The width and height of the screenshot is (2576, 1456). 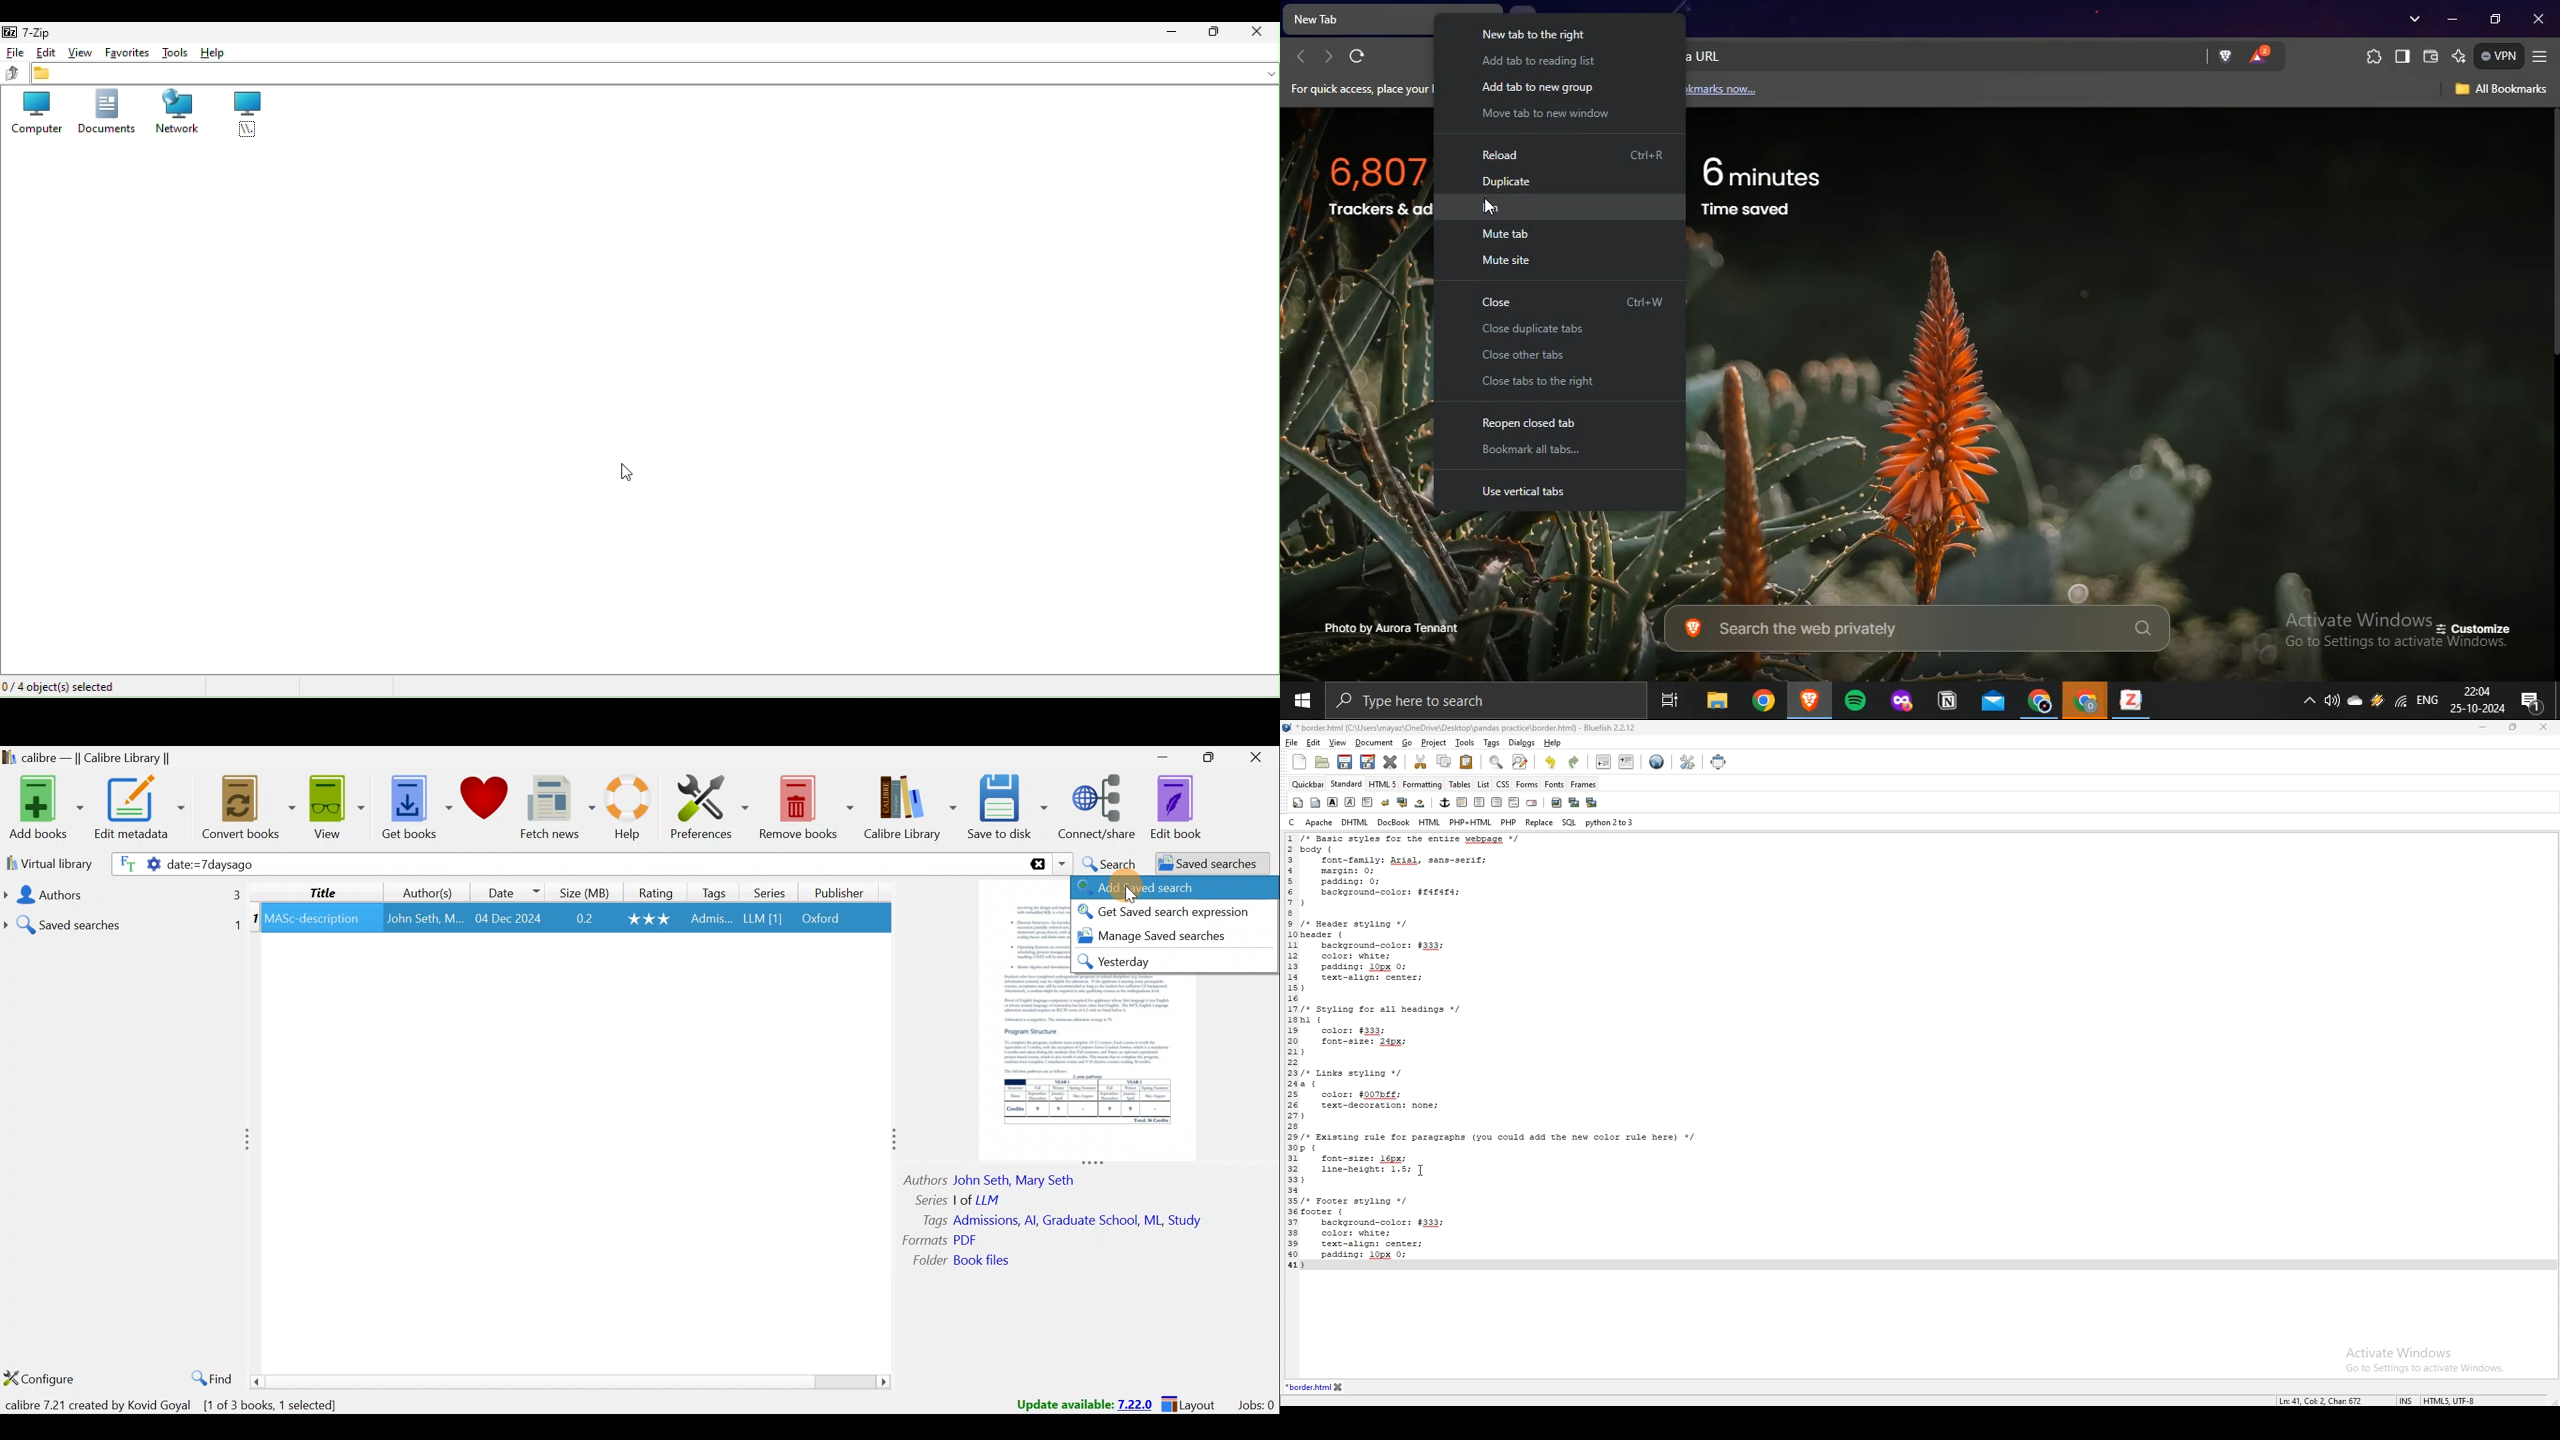 What do you see at coordinates (767, 891) in the screenshot?
I see `Series` at bounding box center [767, 891].